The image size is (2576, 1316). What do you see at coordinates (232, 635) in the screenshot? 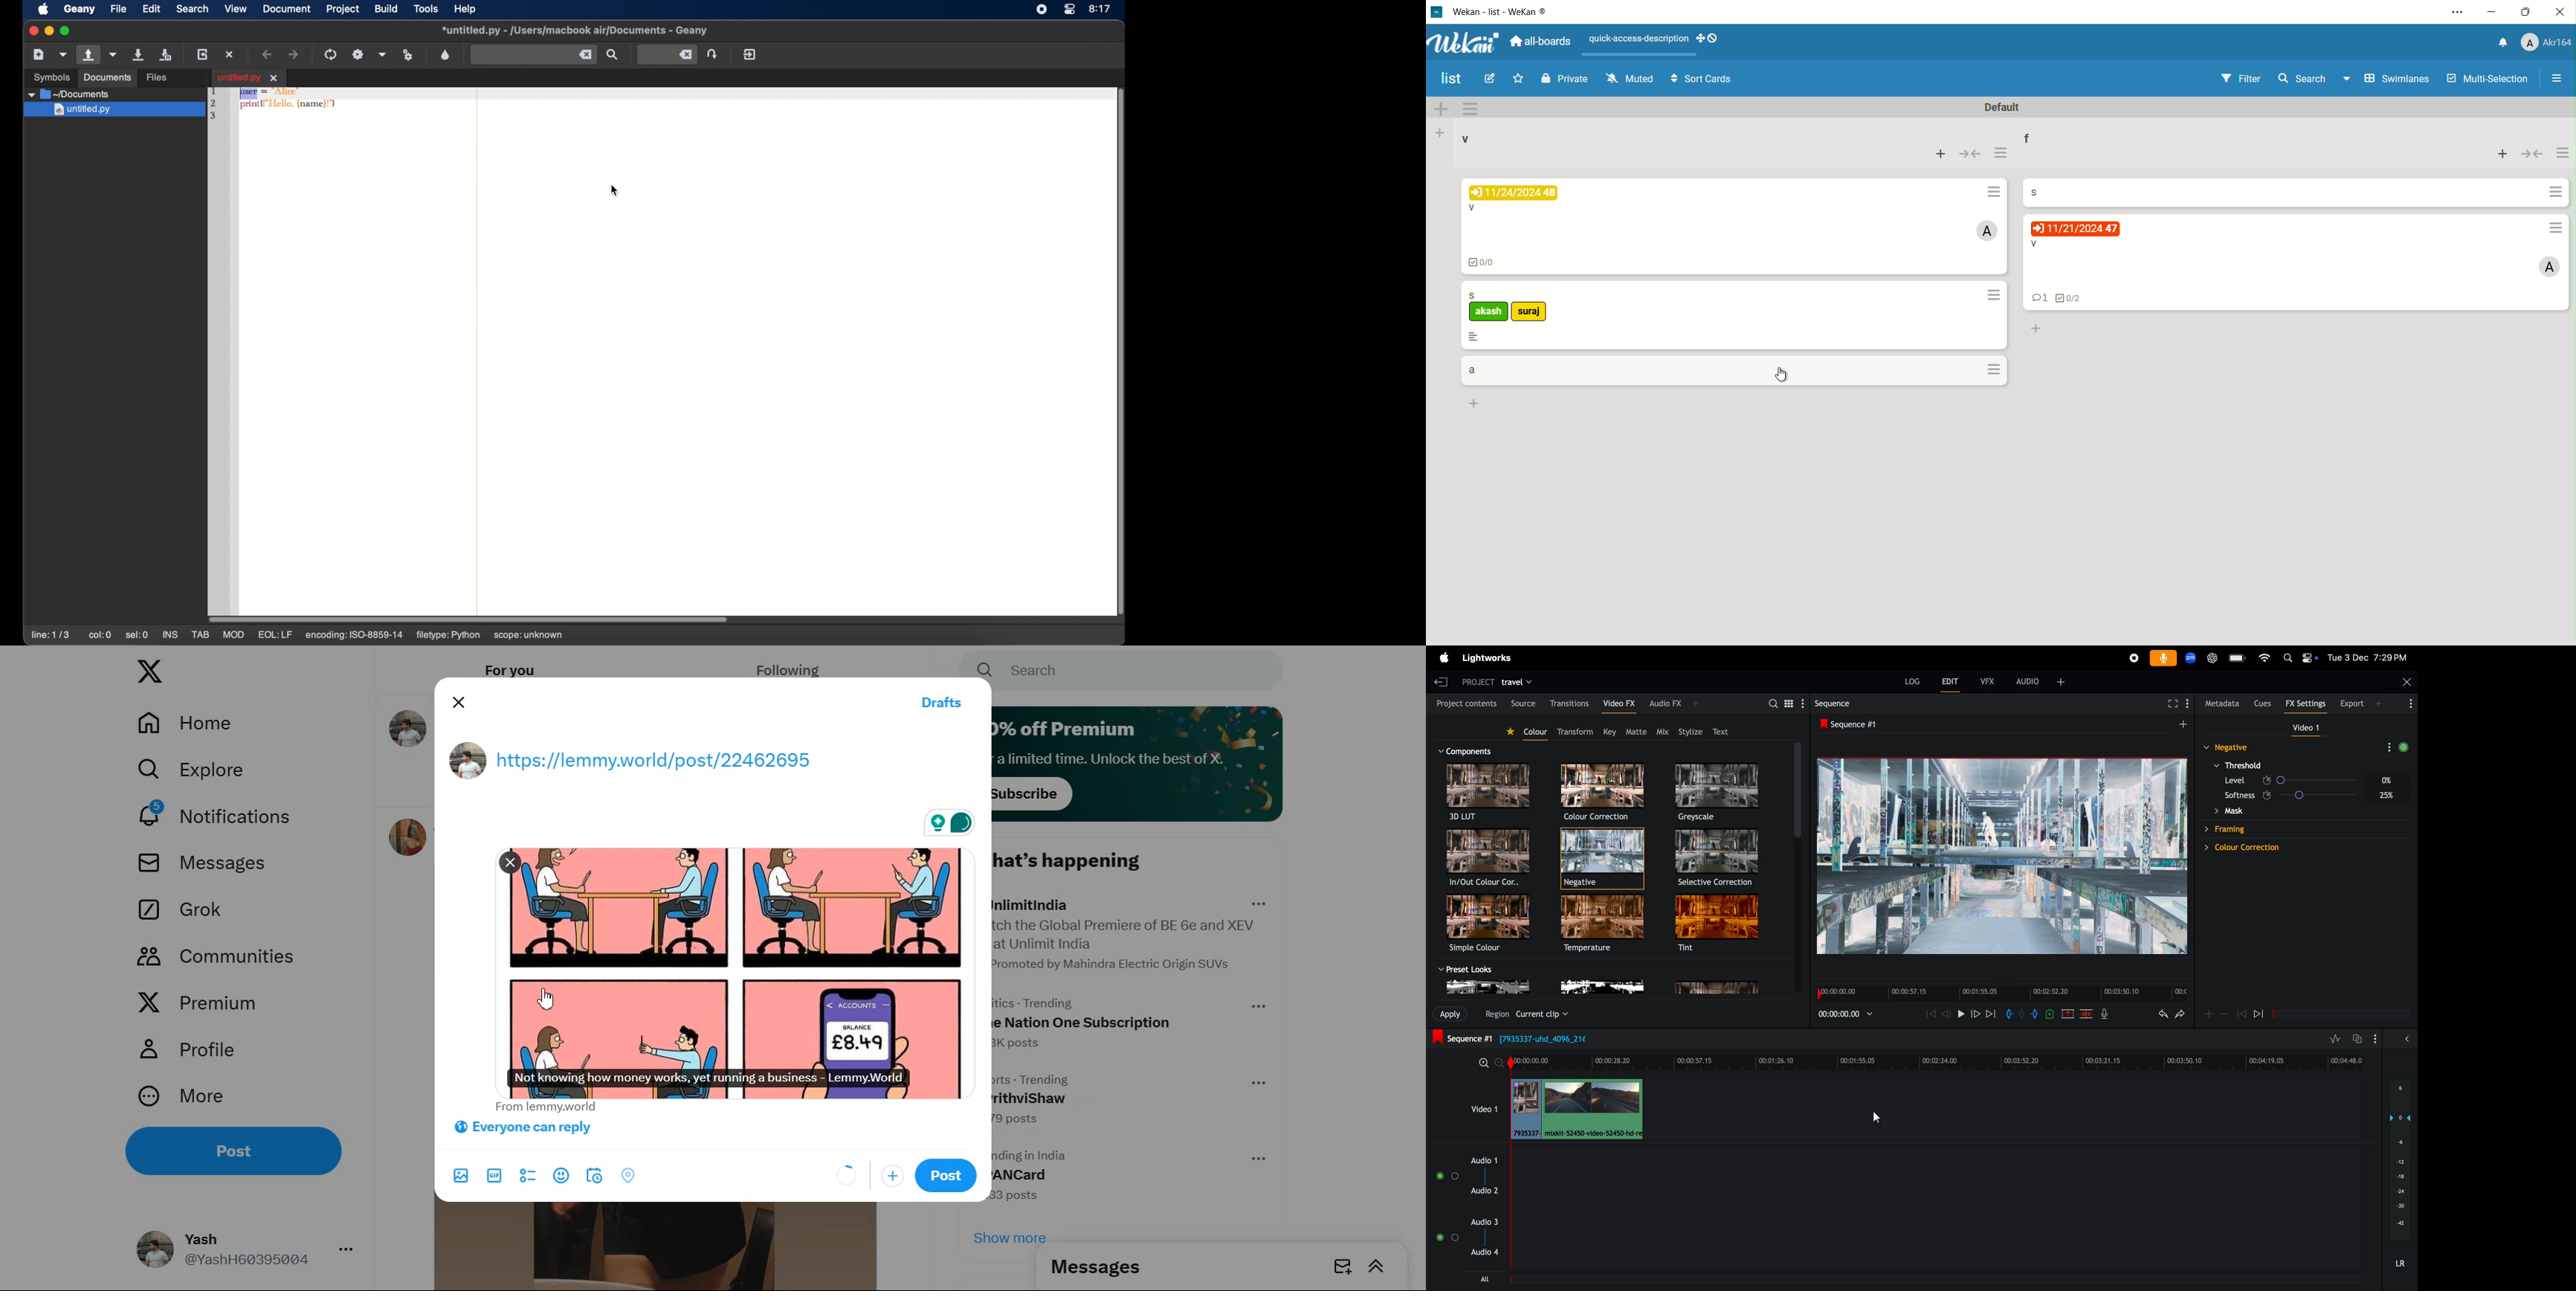
I see `mod` at bounding box center [232, 635].